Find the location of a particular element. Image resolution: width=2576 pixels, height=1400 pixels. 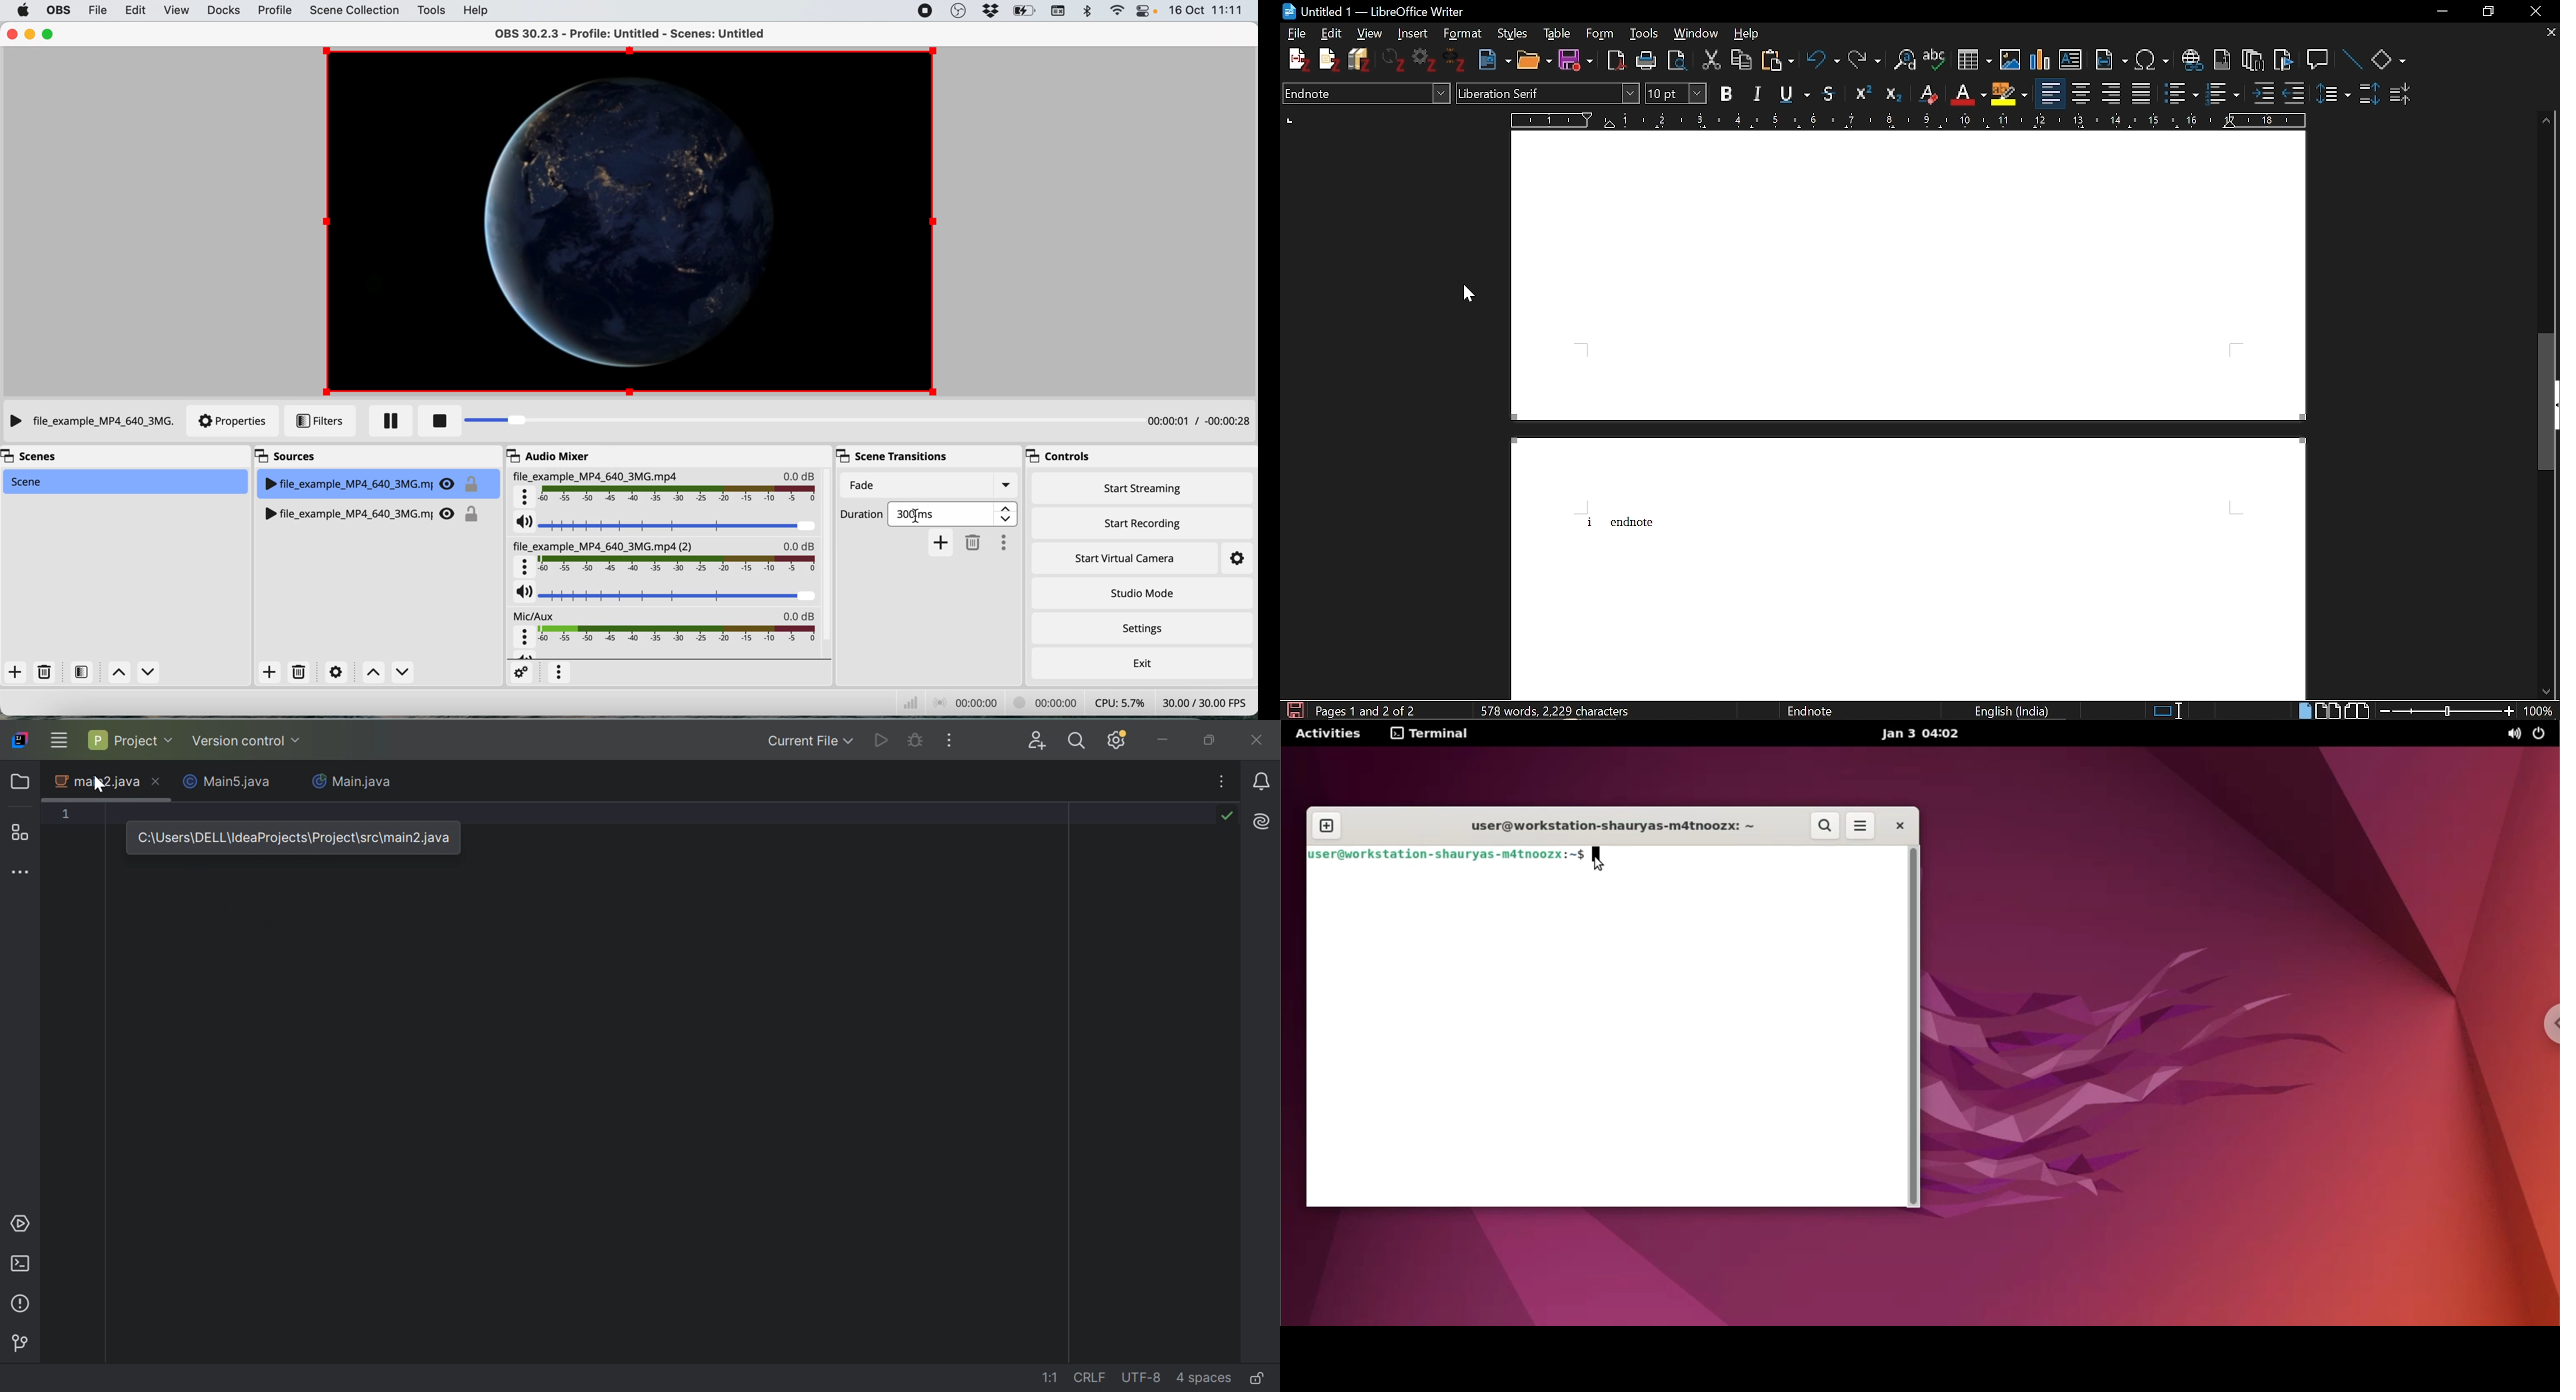

exit is located at coordinates (1142, 664).